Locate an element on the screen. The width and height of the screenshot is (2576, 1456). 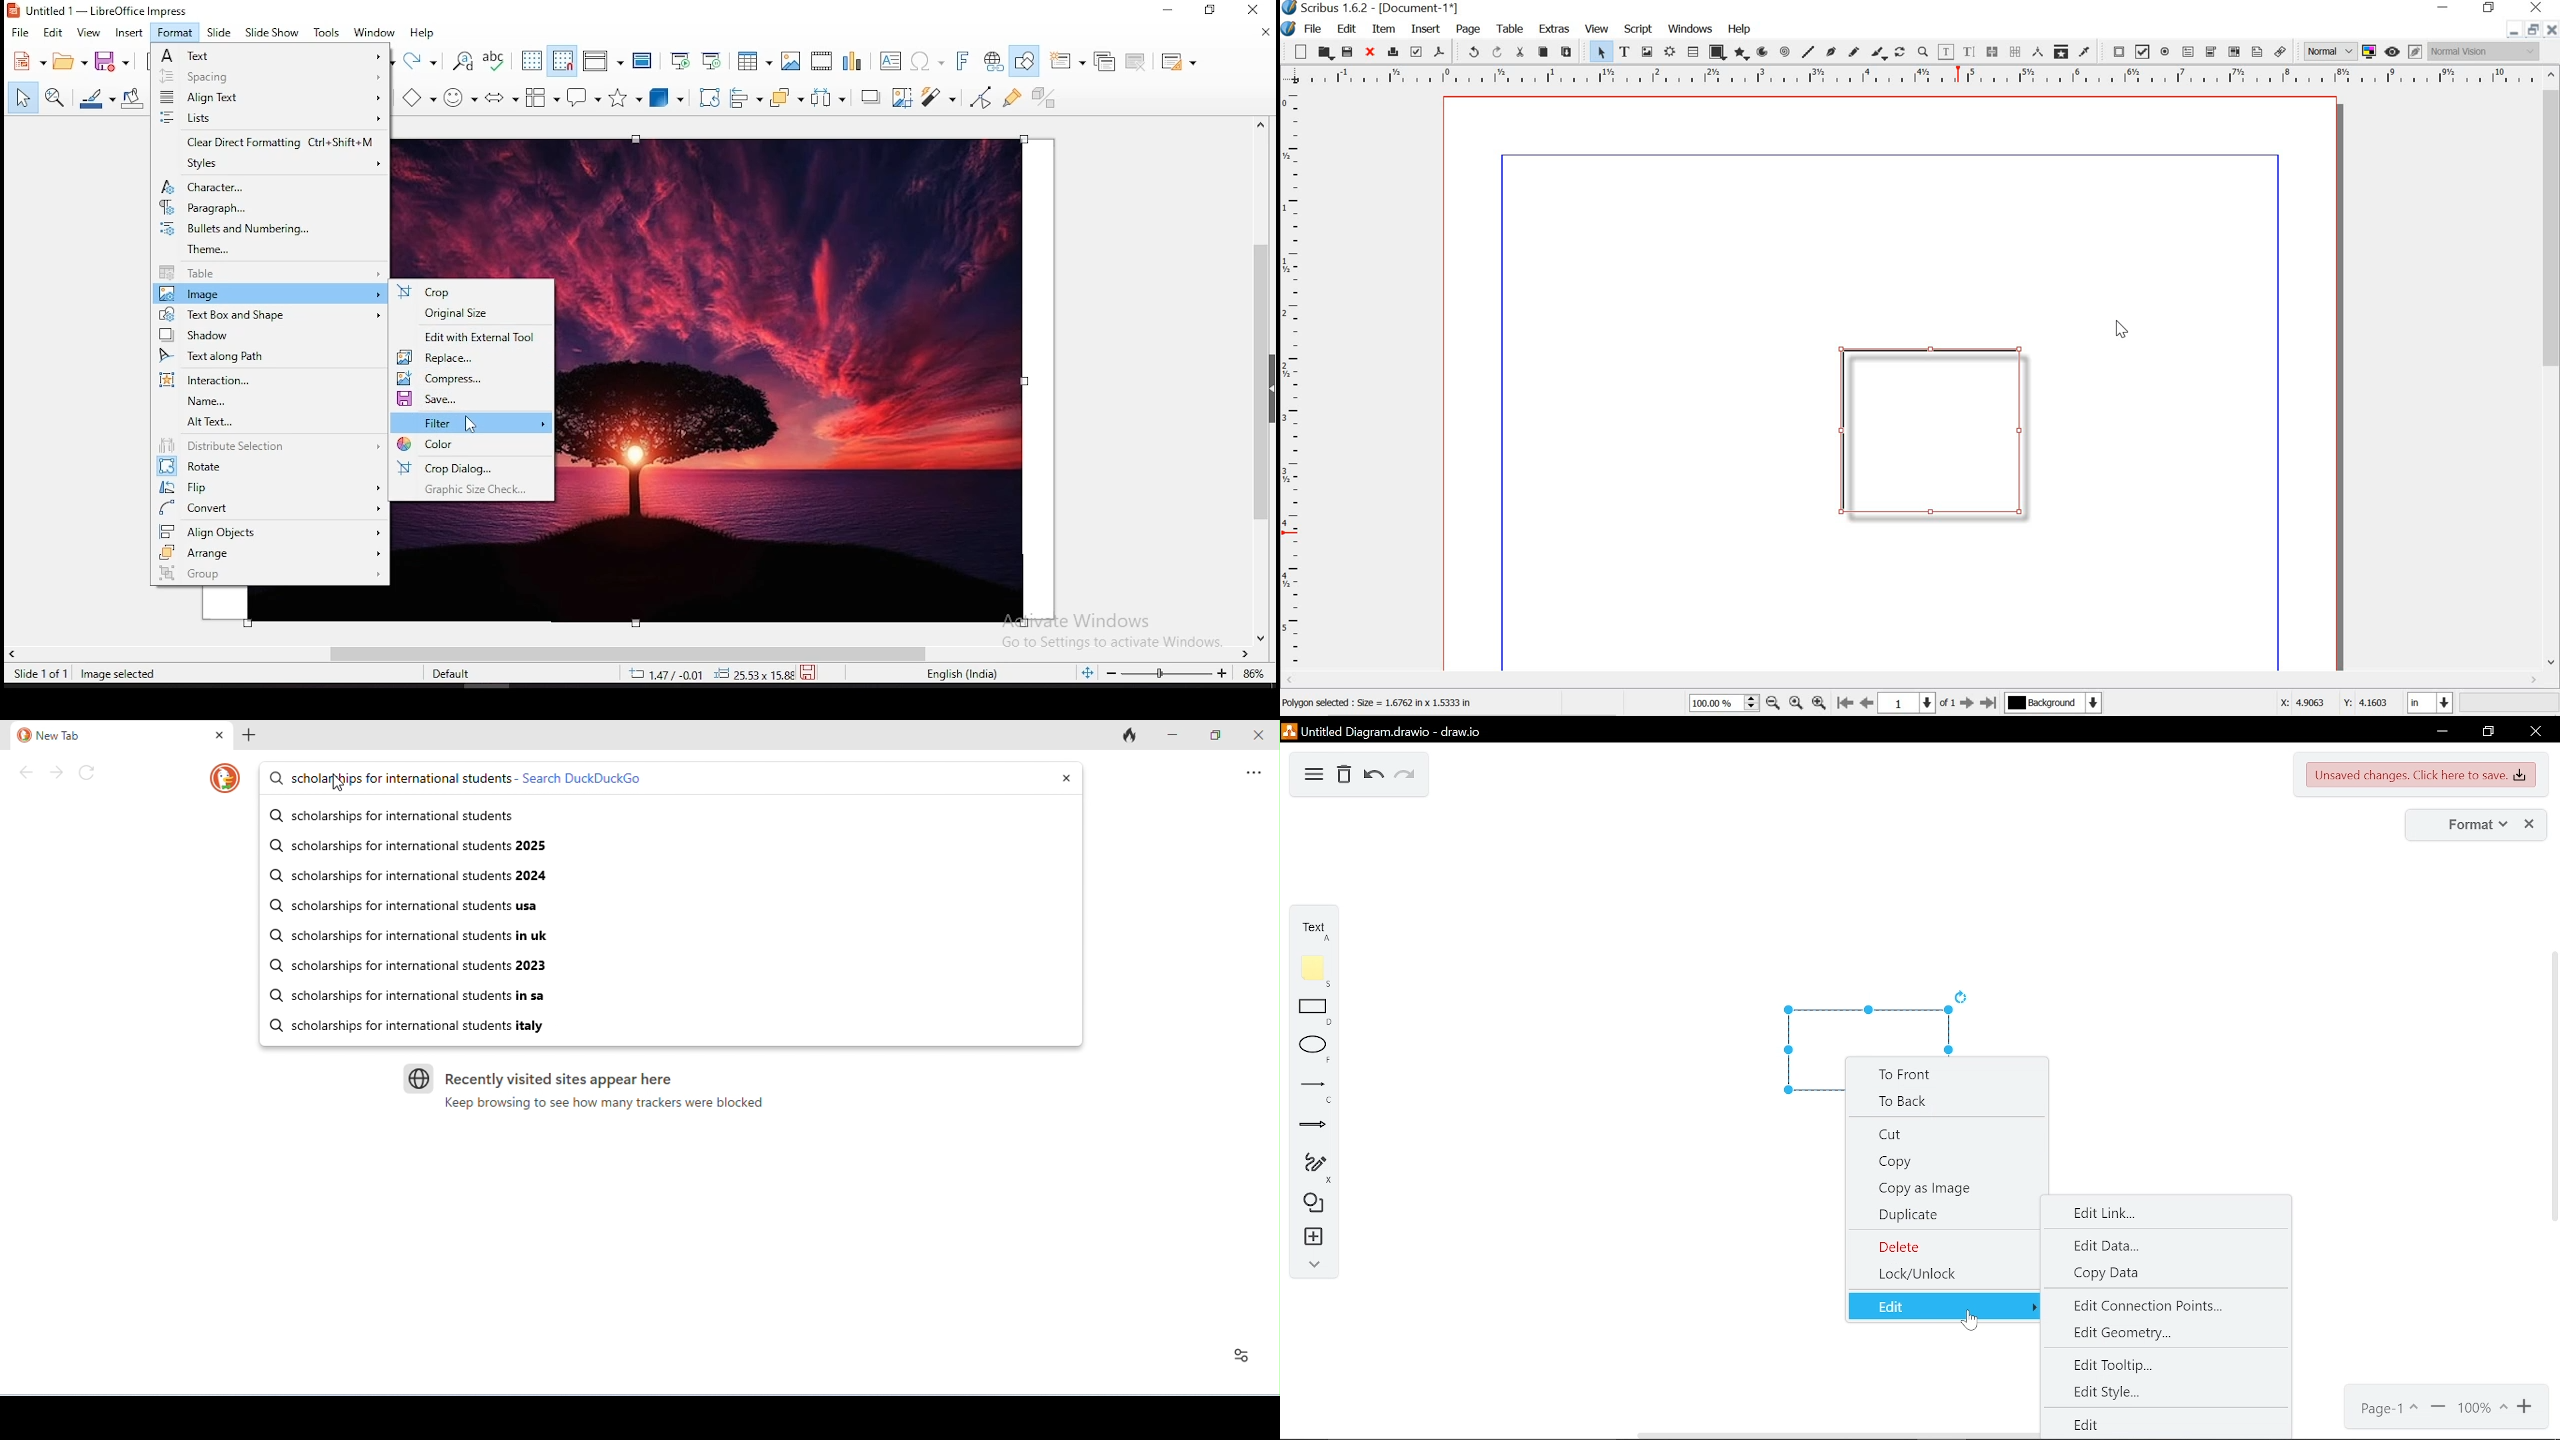
shapes is located at coordinates (1316, 1205).